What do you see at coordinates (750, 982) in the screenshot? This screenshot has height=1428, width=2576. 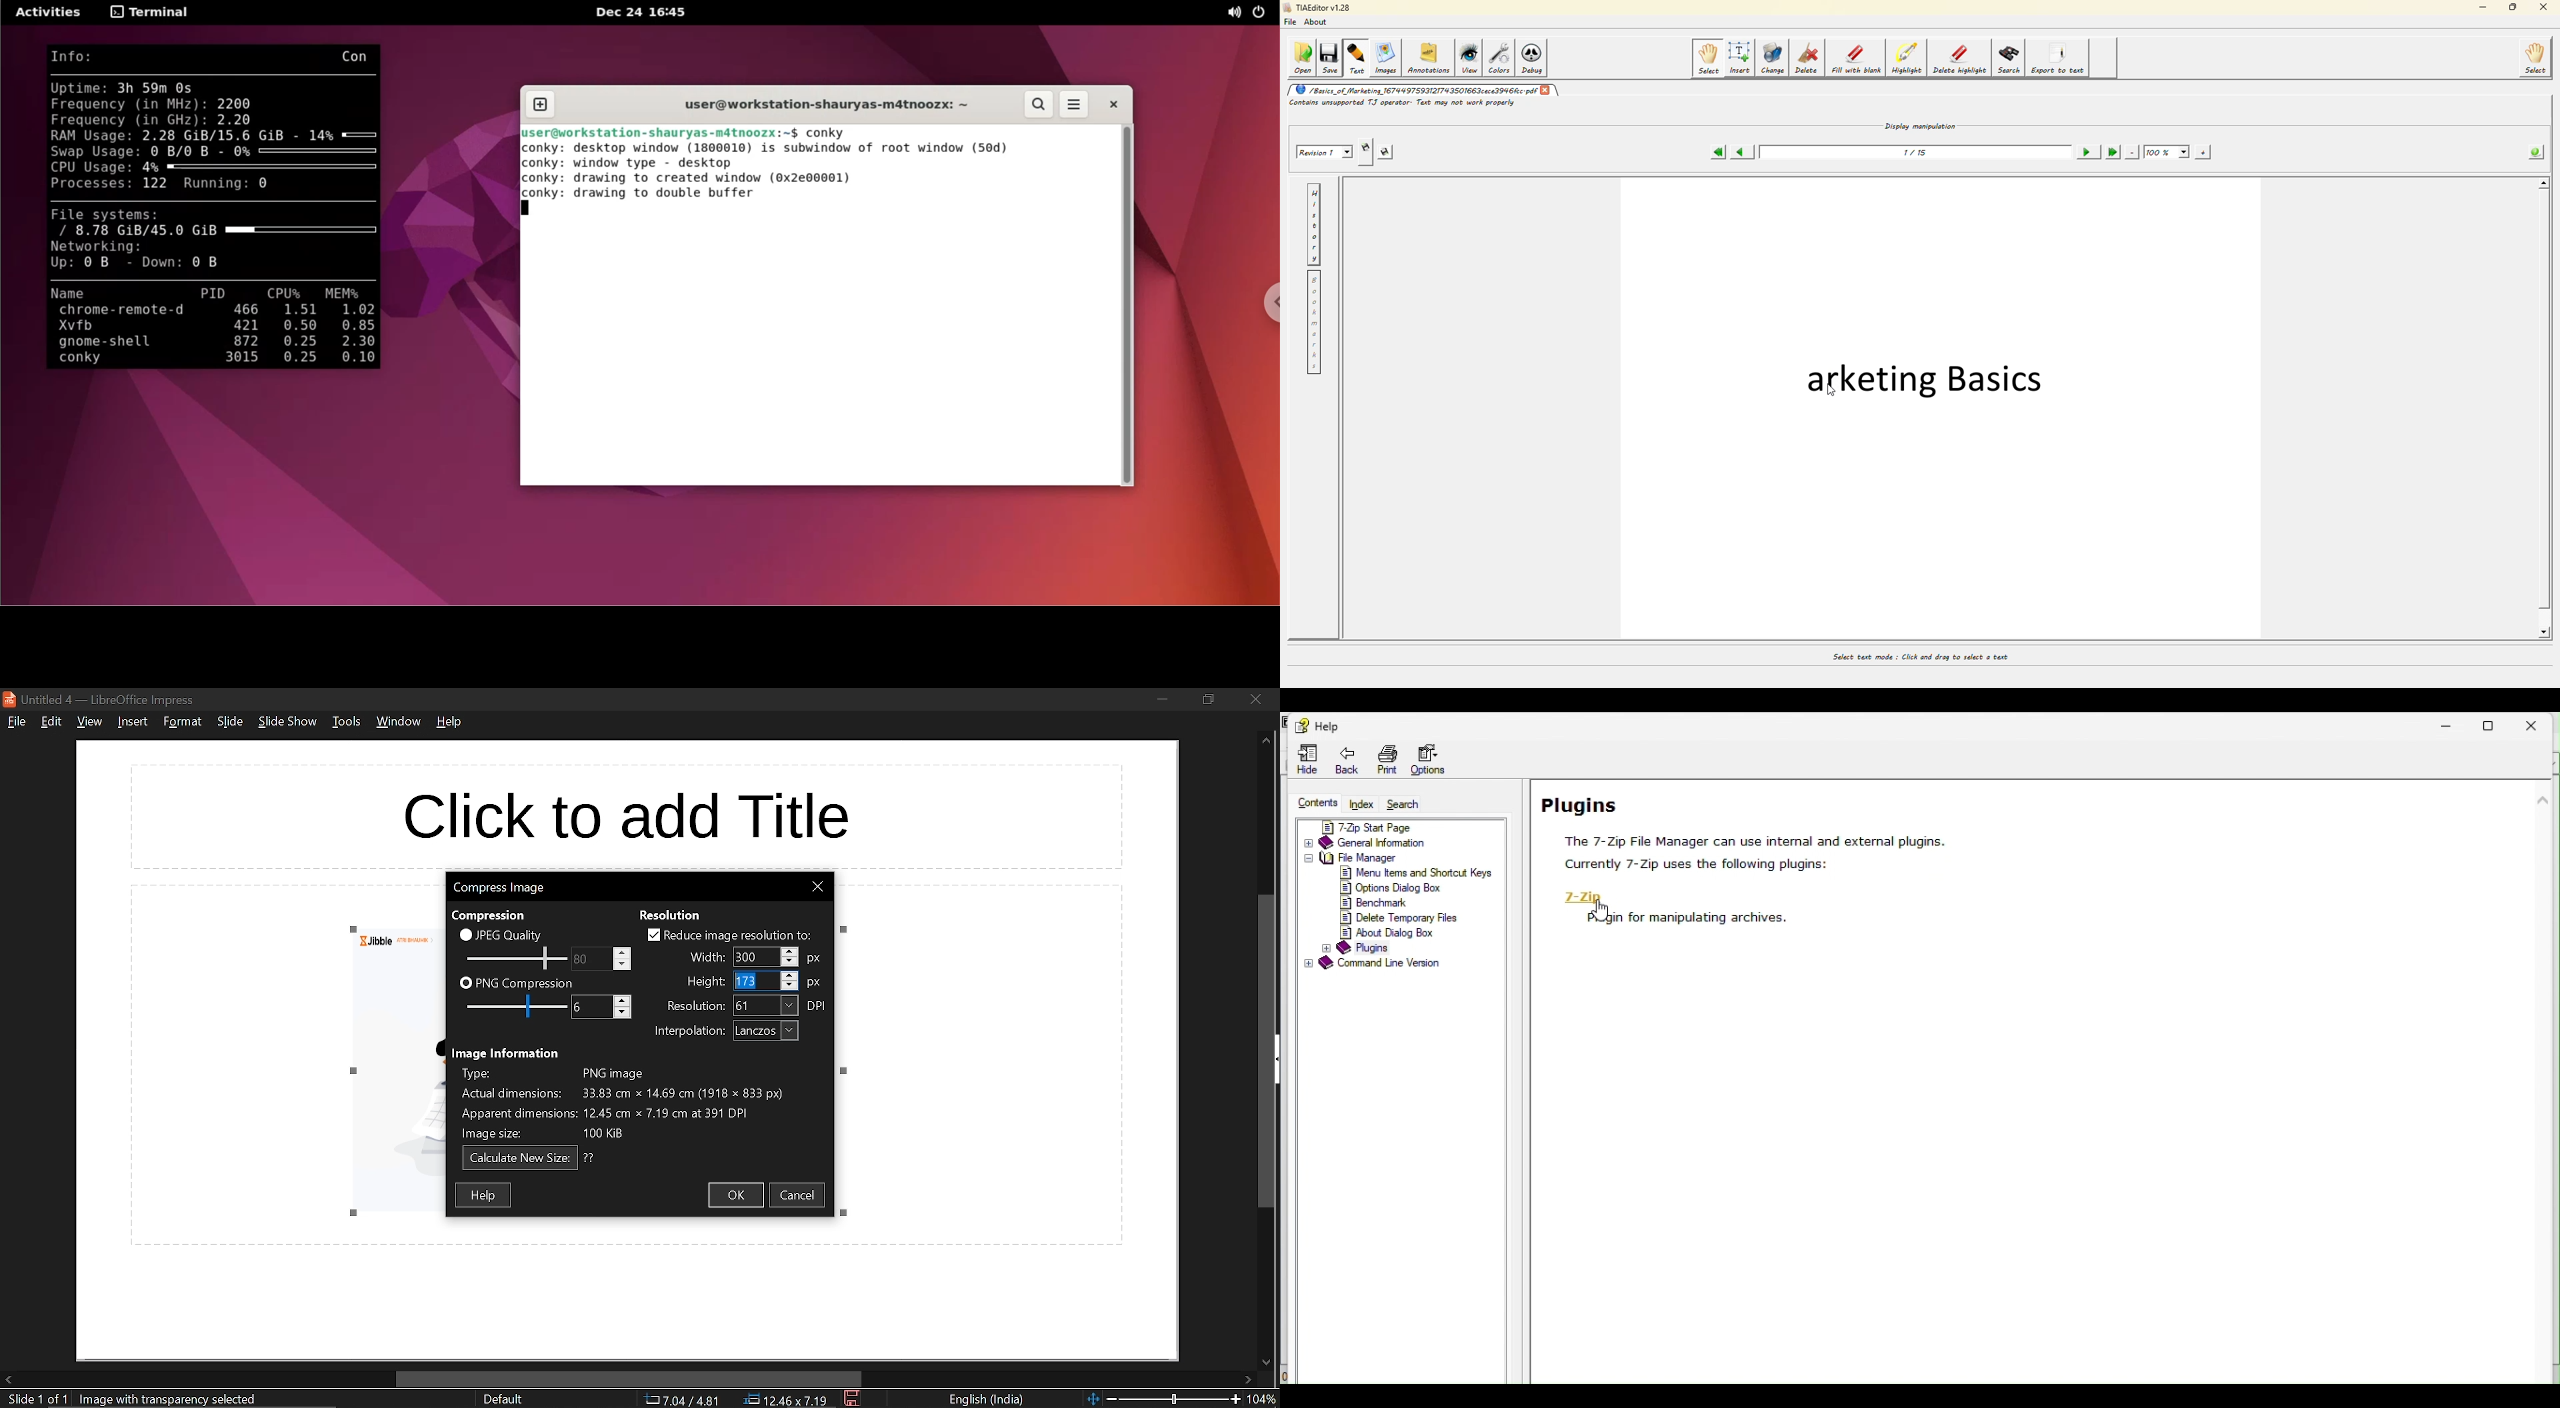 I see `Selected` at bounding box center [750, 982].